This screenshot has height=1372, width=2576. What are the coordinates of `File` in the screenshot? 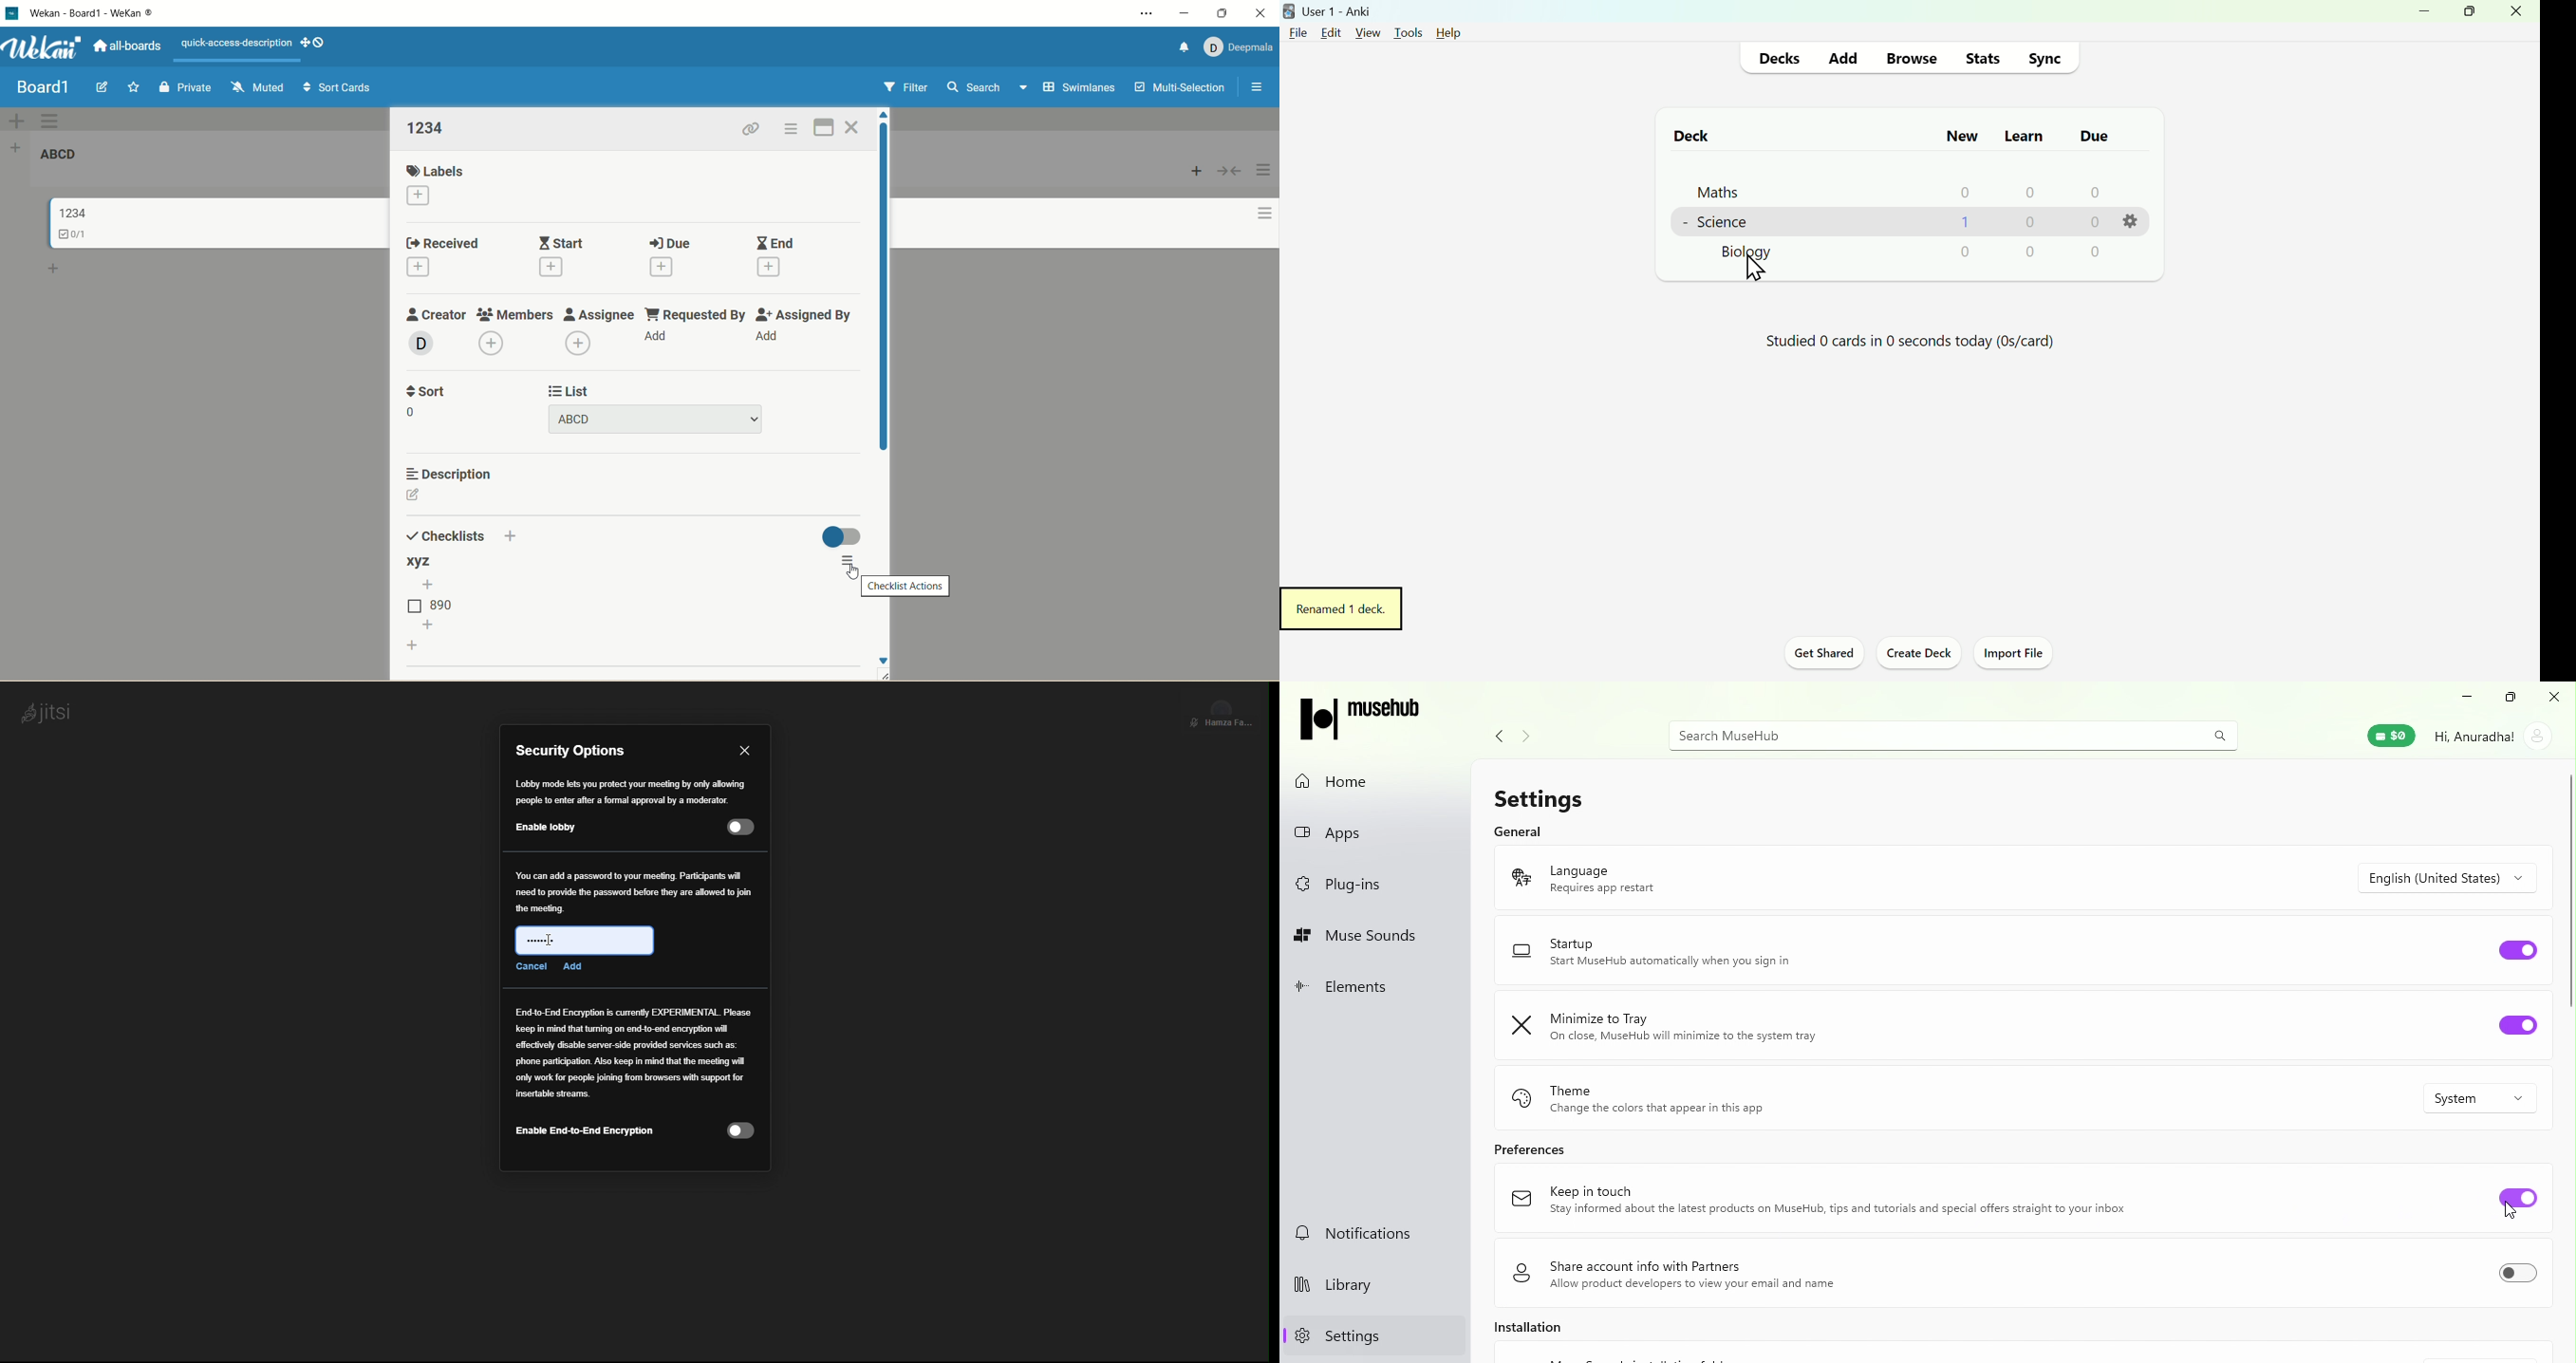 It's located at (1299, 32).